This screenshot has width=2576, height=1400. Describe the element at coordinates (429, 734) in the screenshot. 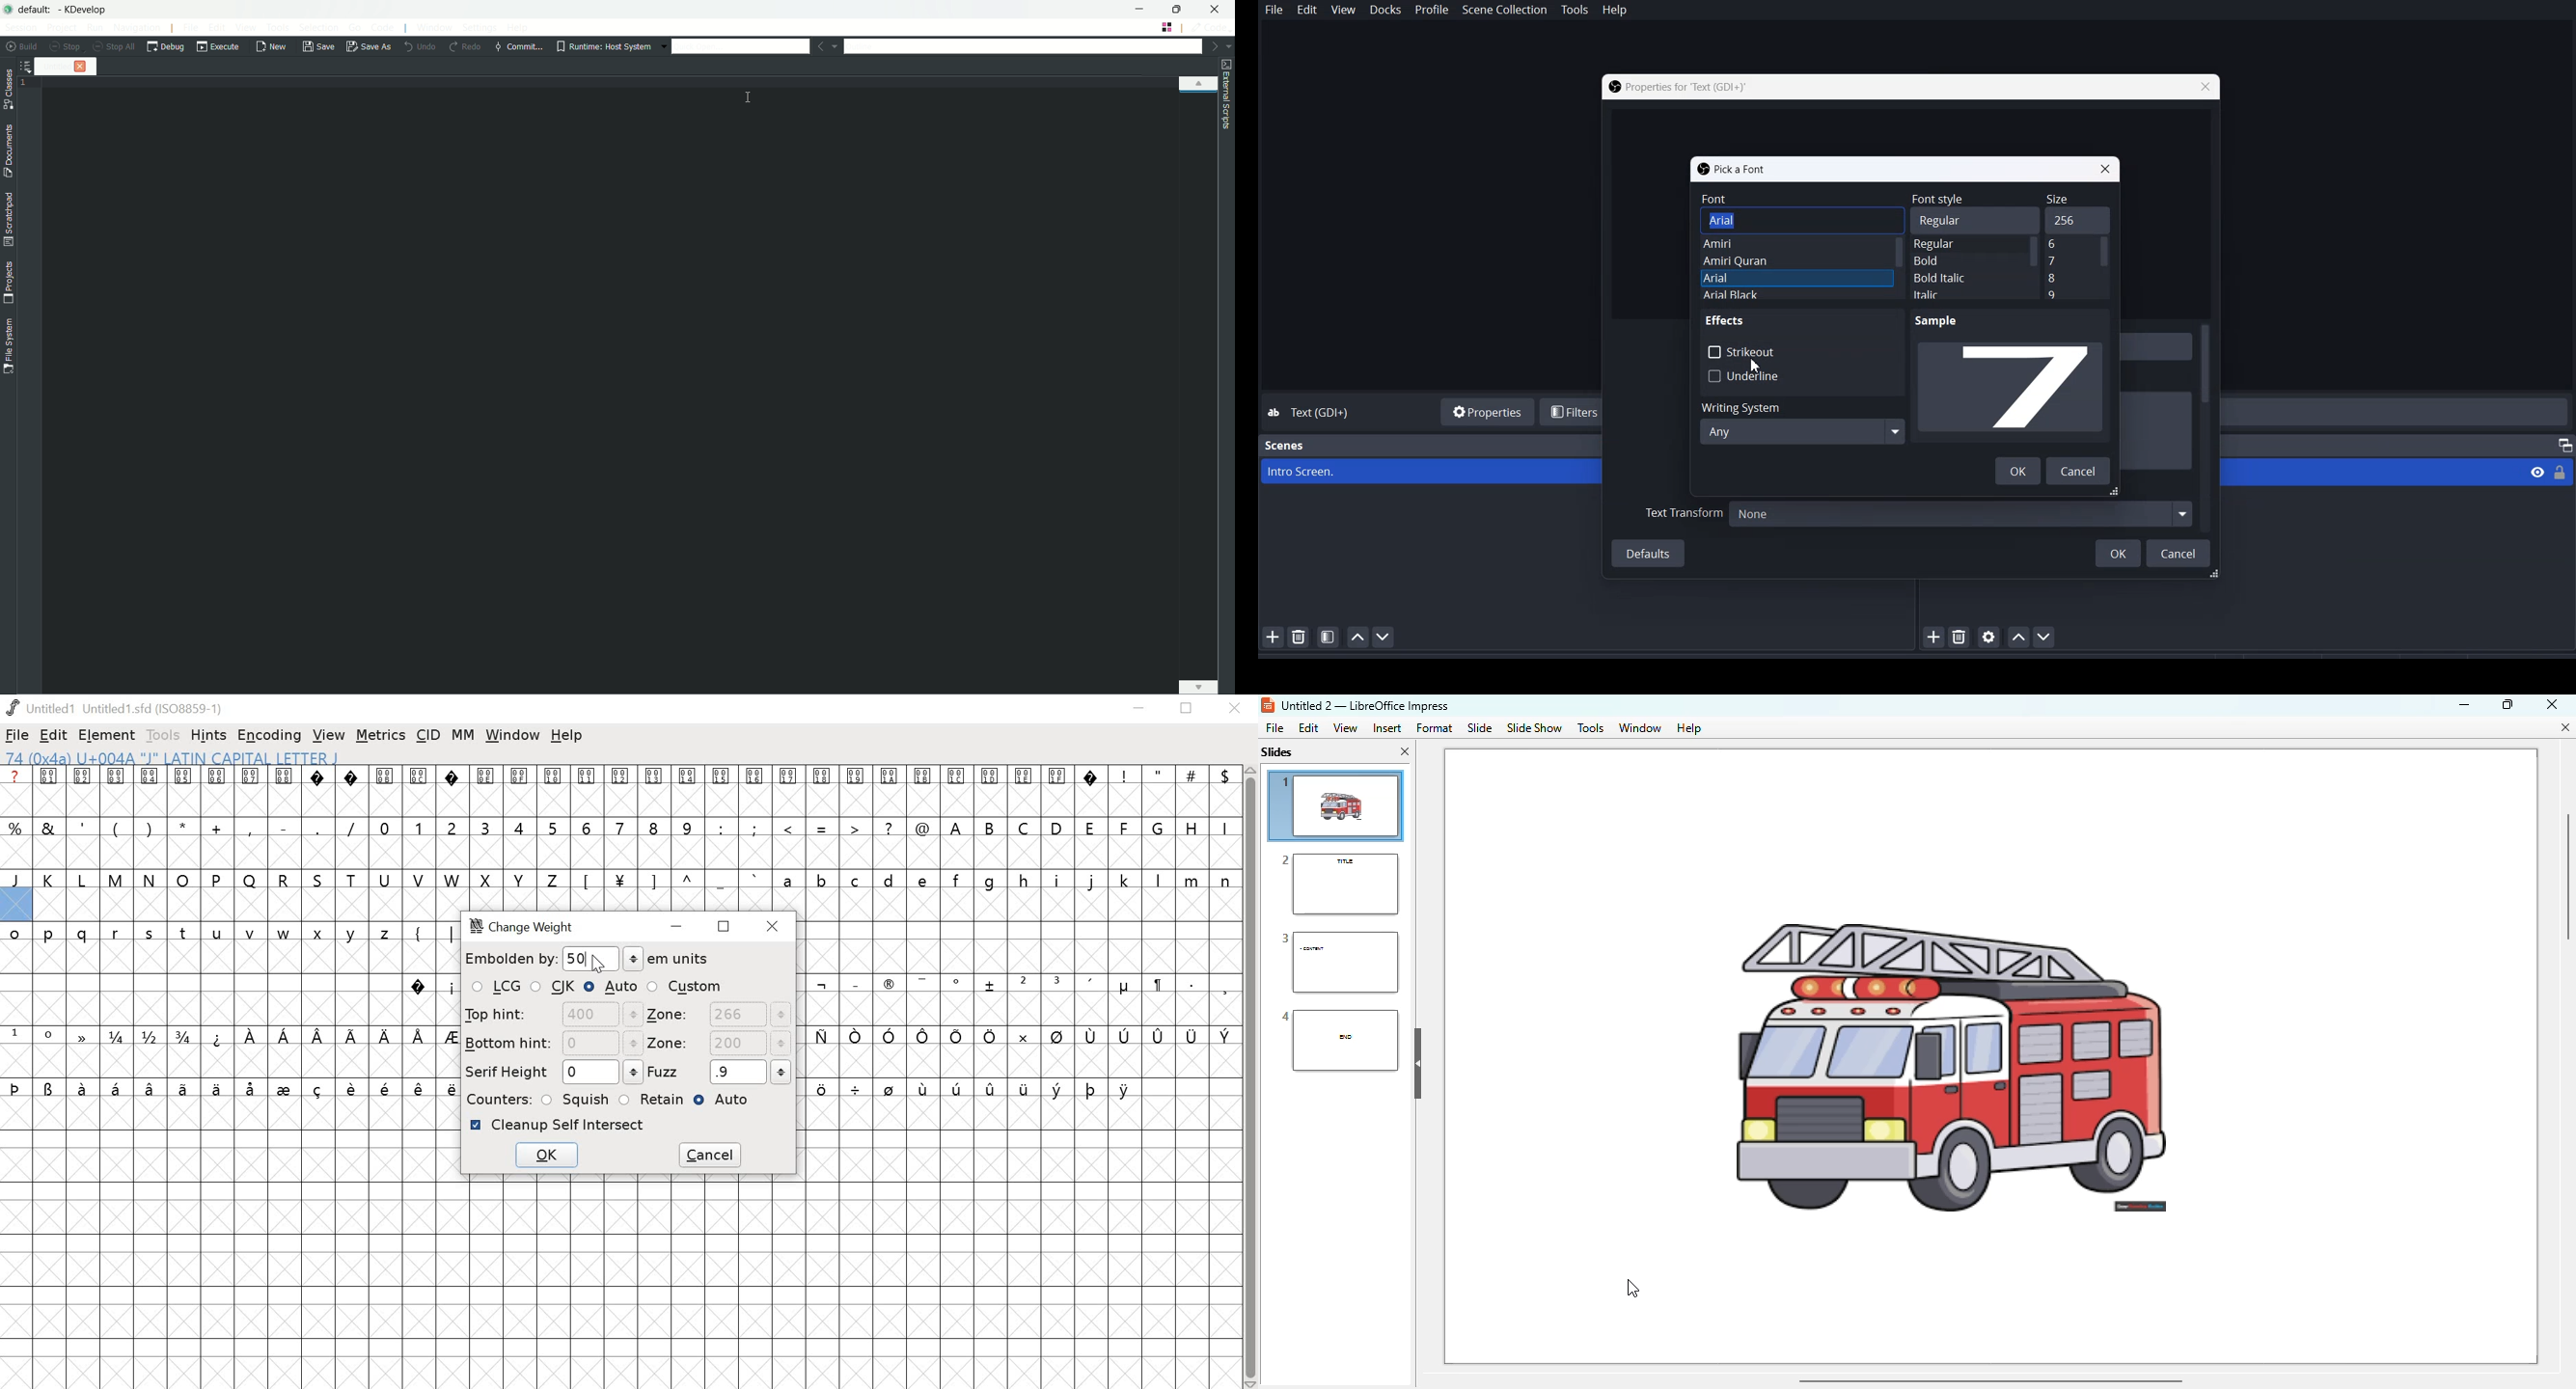

I see `CID` at that location.